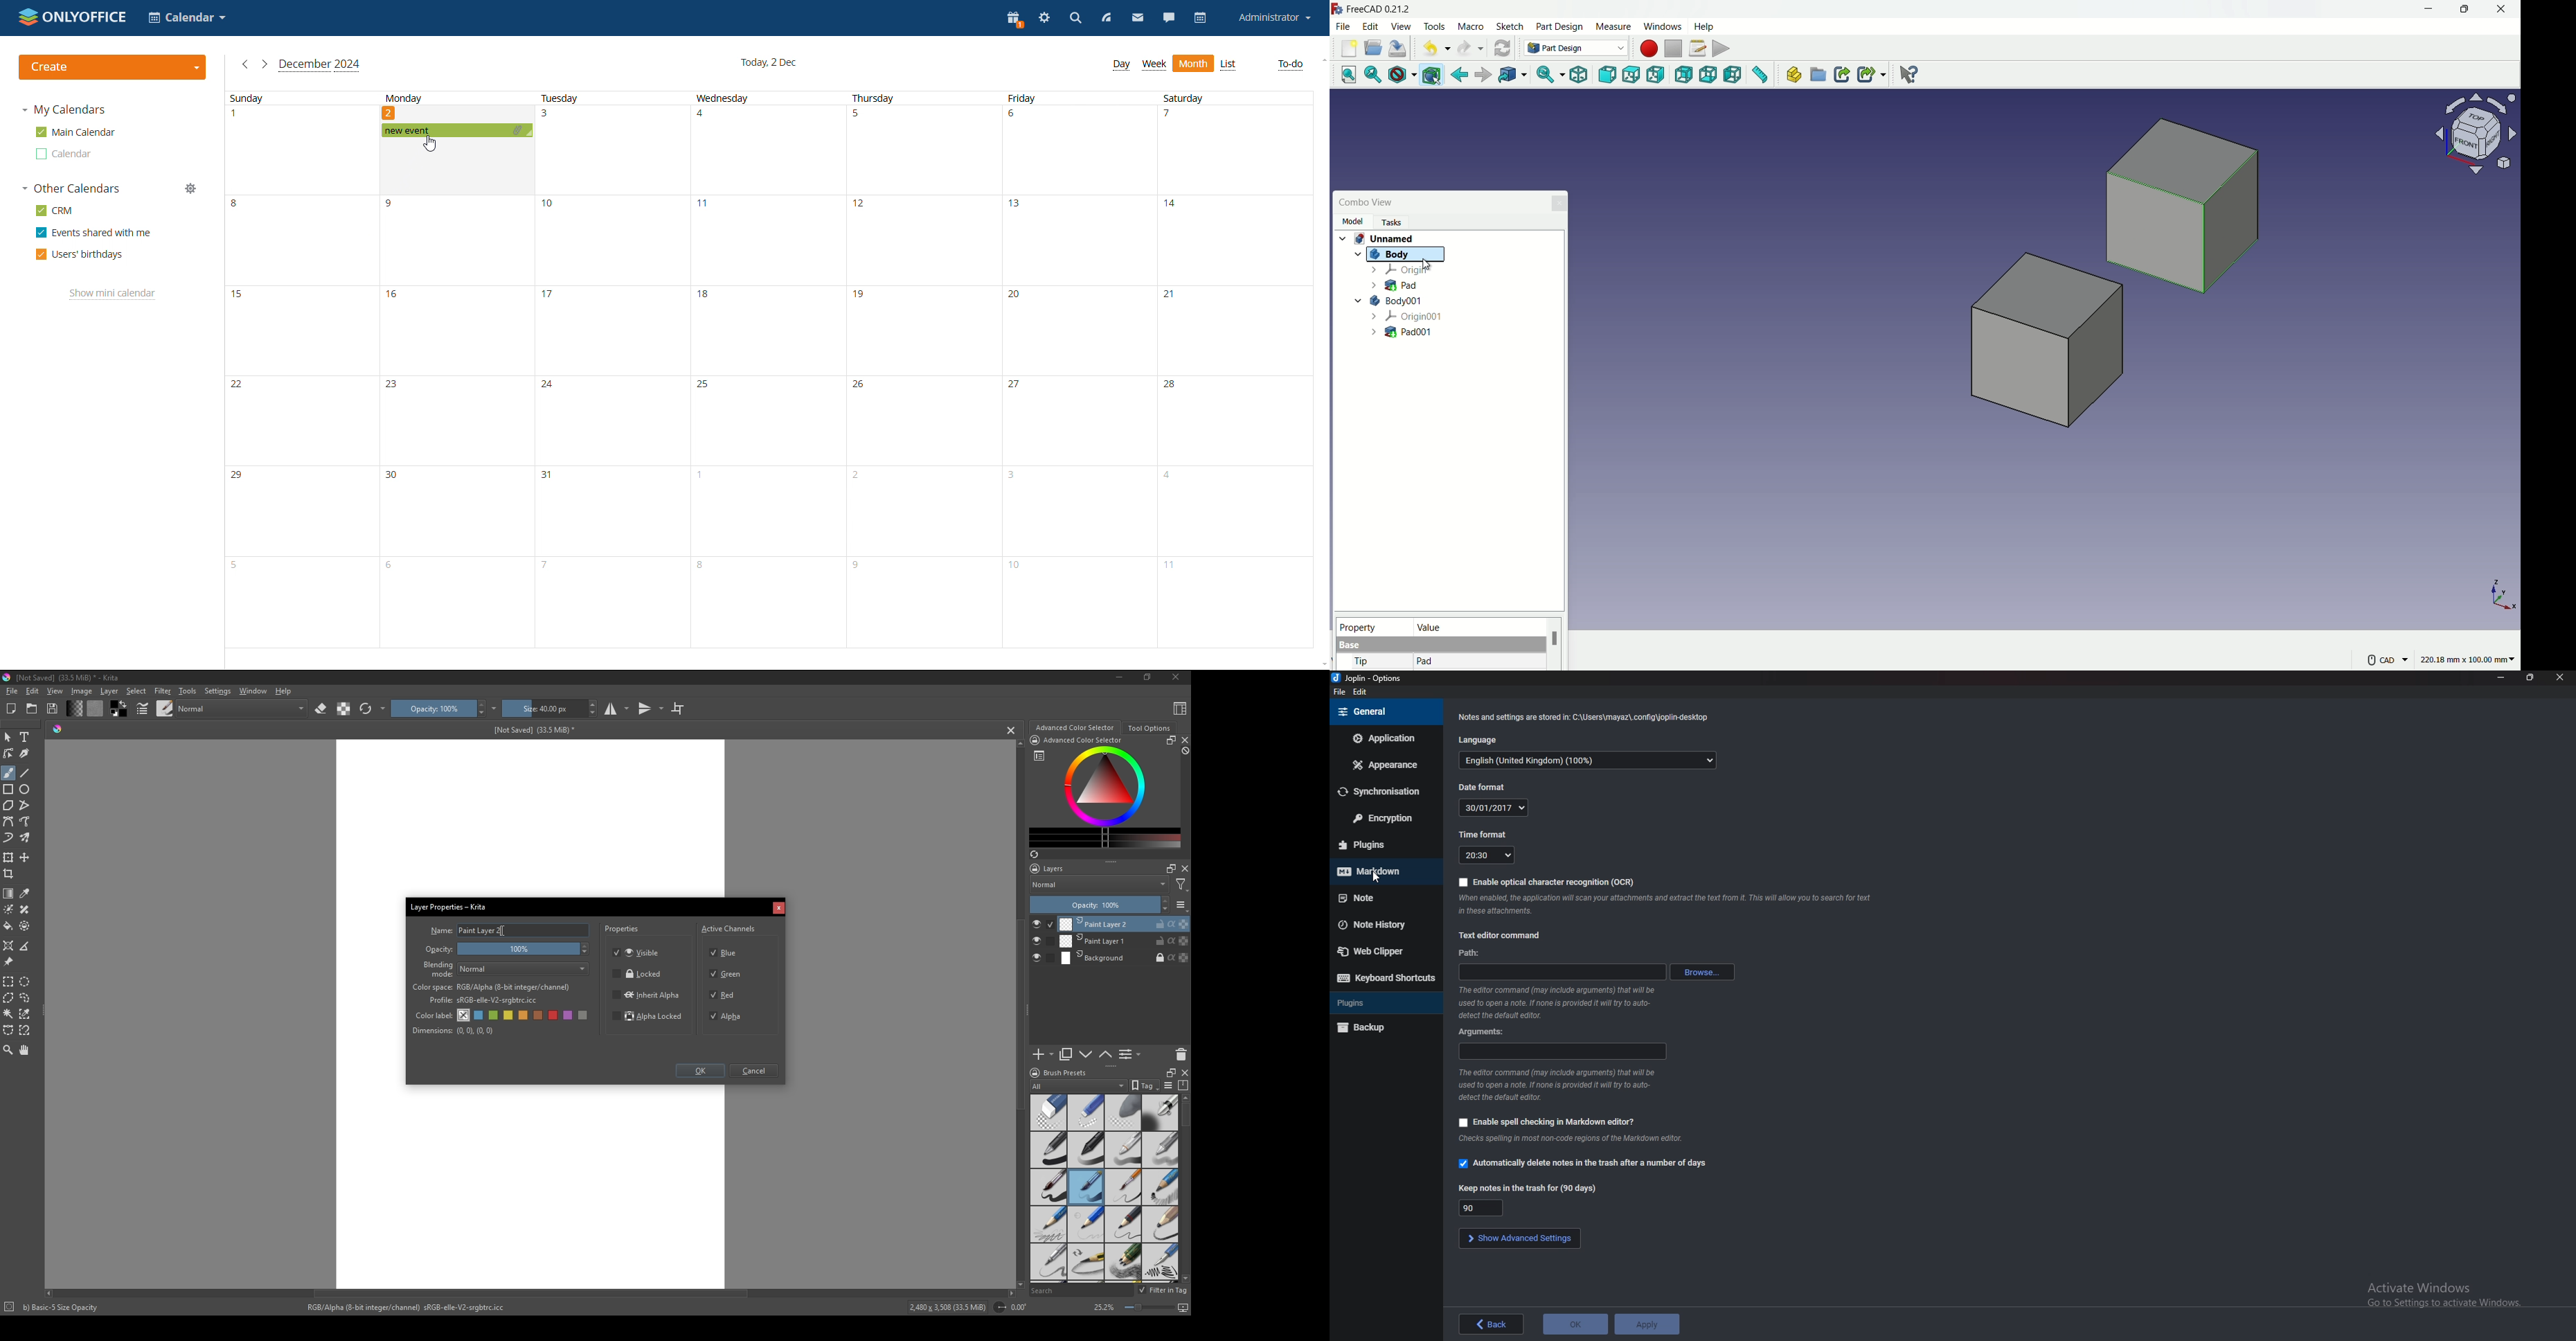 This screenshot has width=2576, height=1344. What do you see at coordinates (772, 62) in the screenshot?
I see `Today, 2 Dec` at bounding box center [772, 62].